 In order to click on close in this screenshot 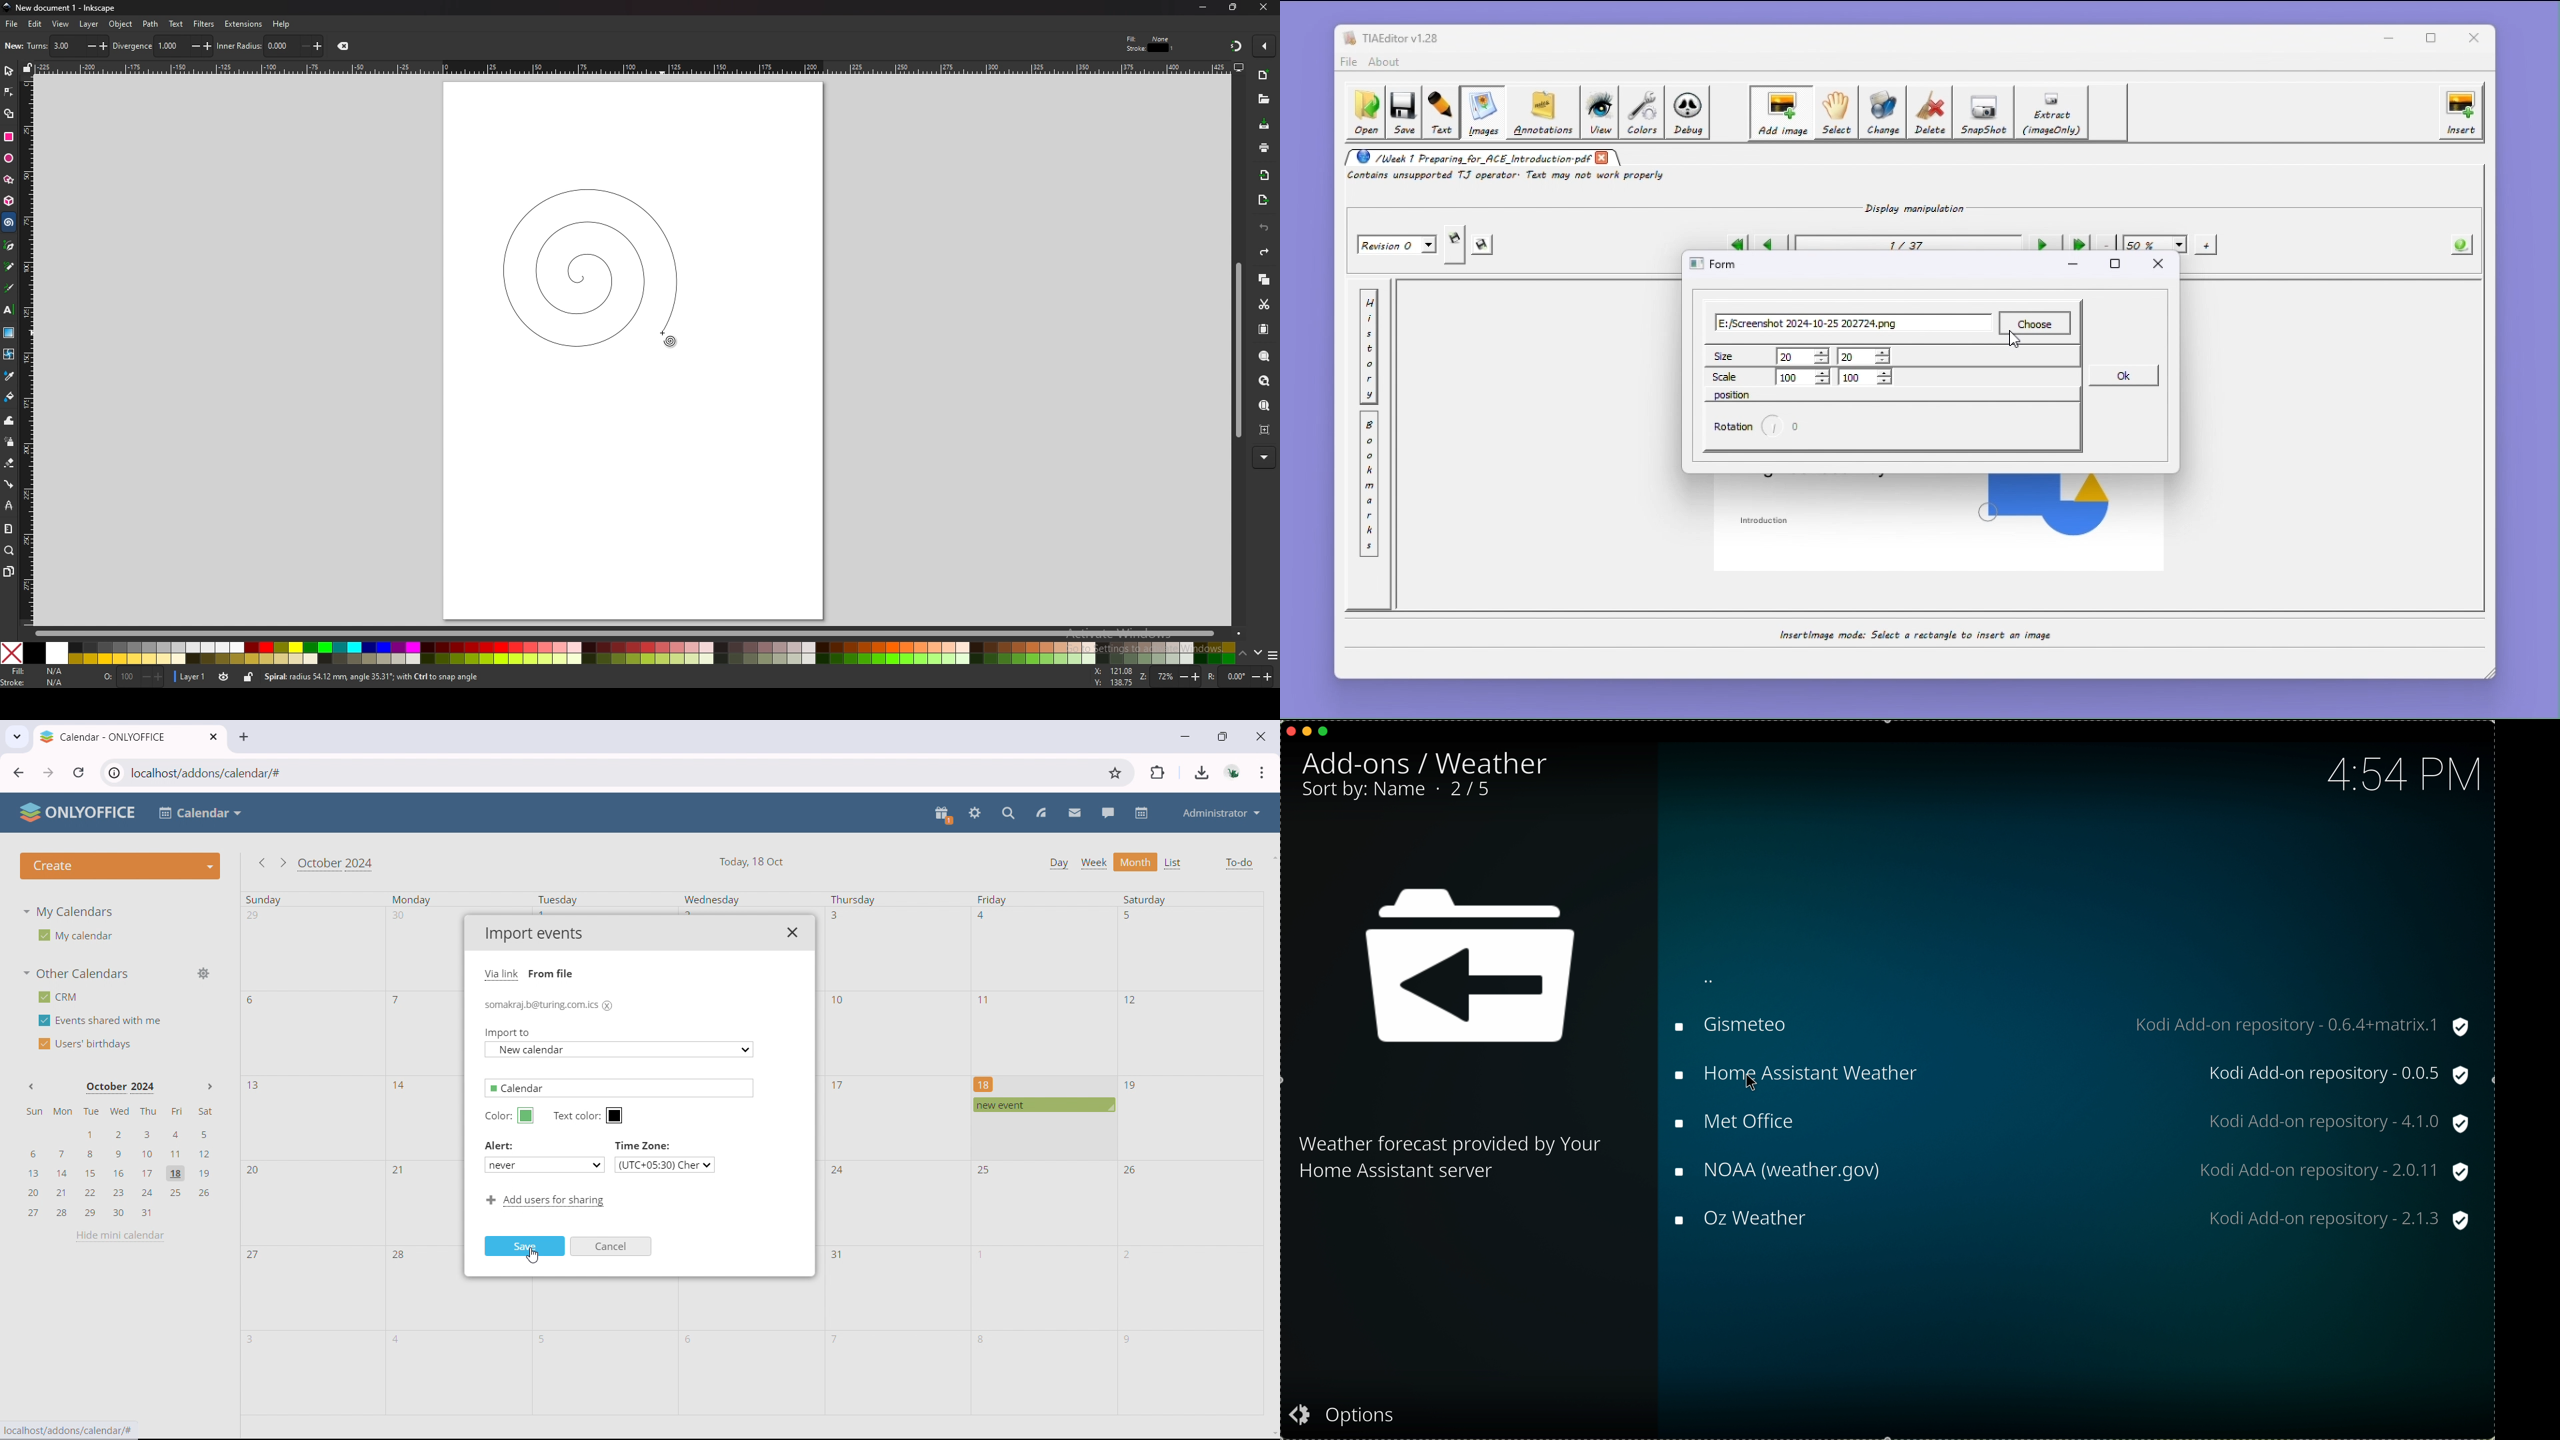, I will do `click(1288, 731)`.